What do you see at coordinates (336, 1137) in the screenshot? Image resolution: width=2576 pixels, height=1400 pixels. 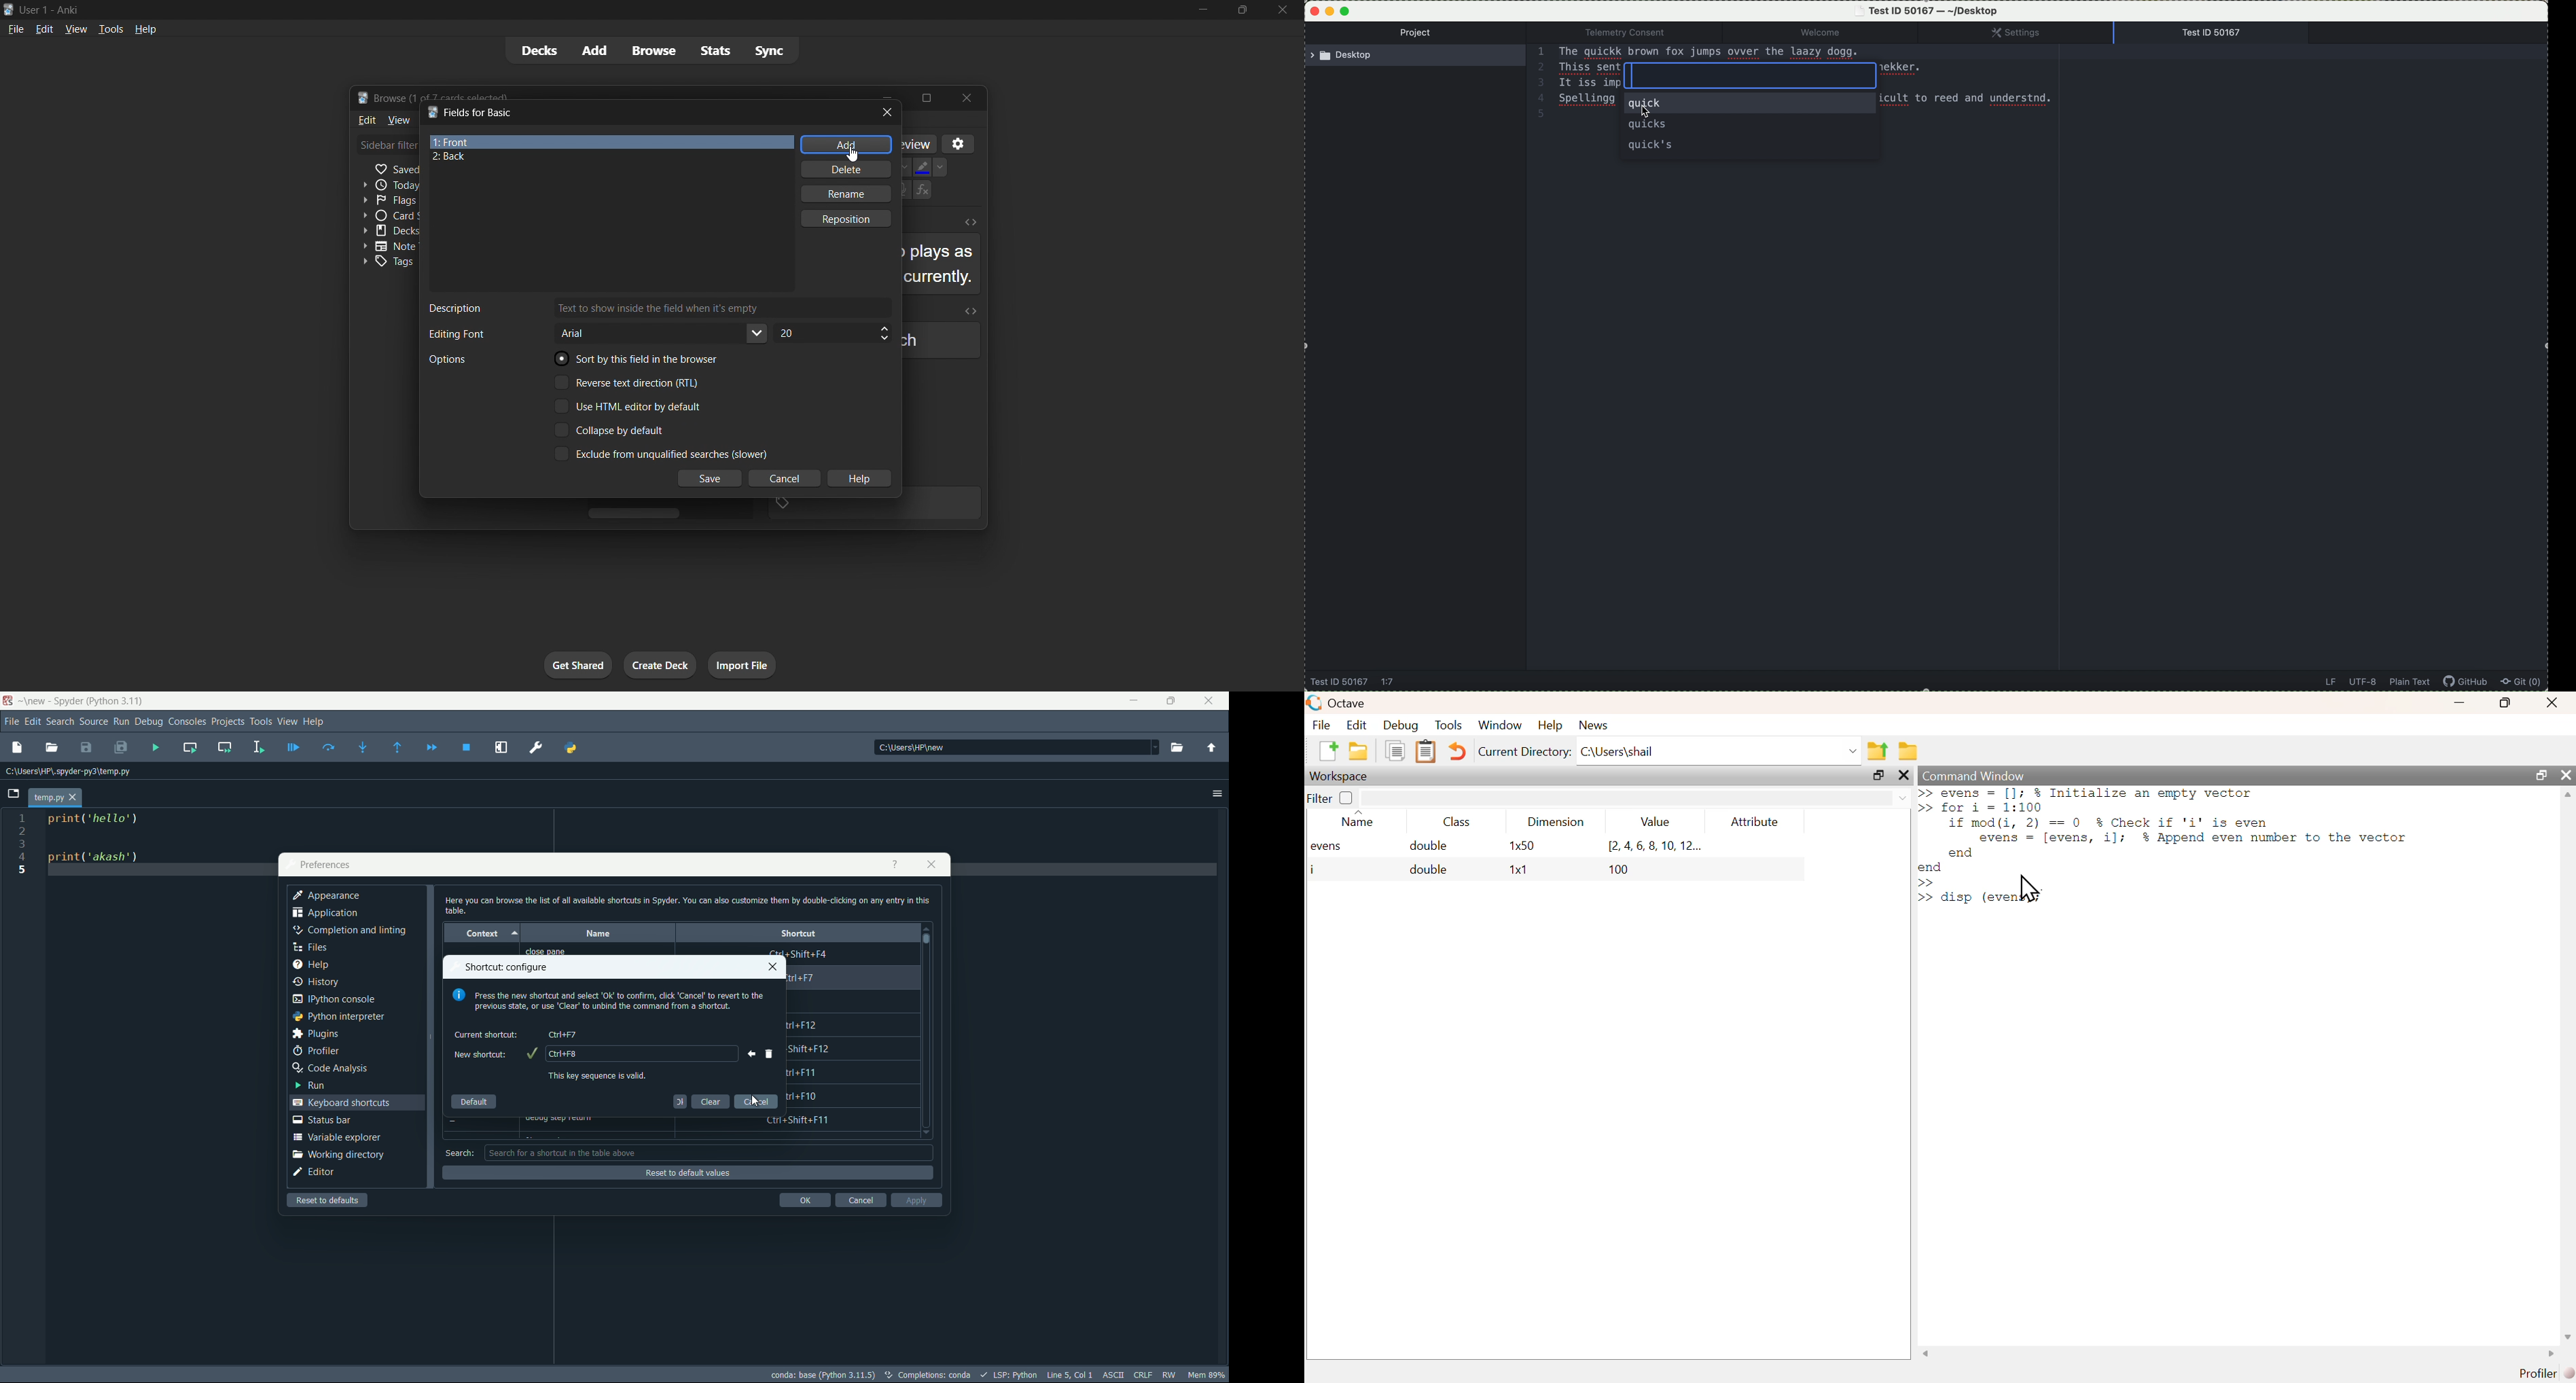 I see `variable explorer` at bounding box center [336, 1137].